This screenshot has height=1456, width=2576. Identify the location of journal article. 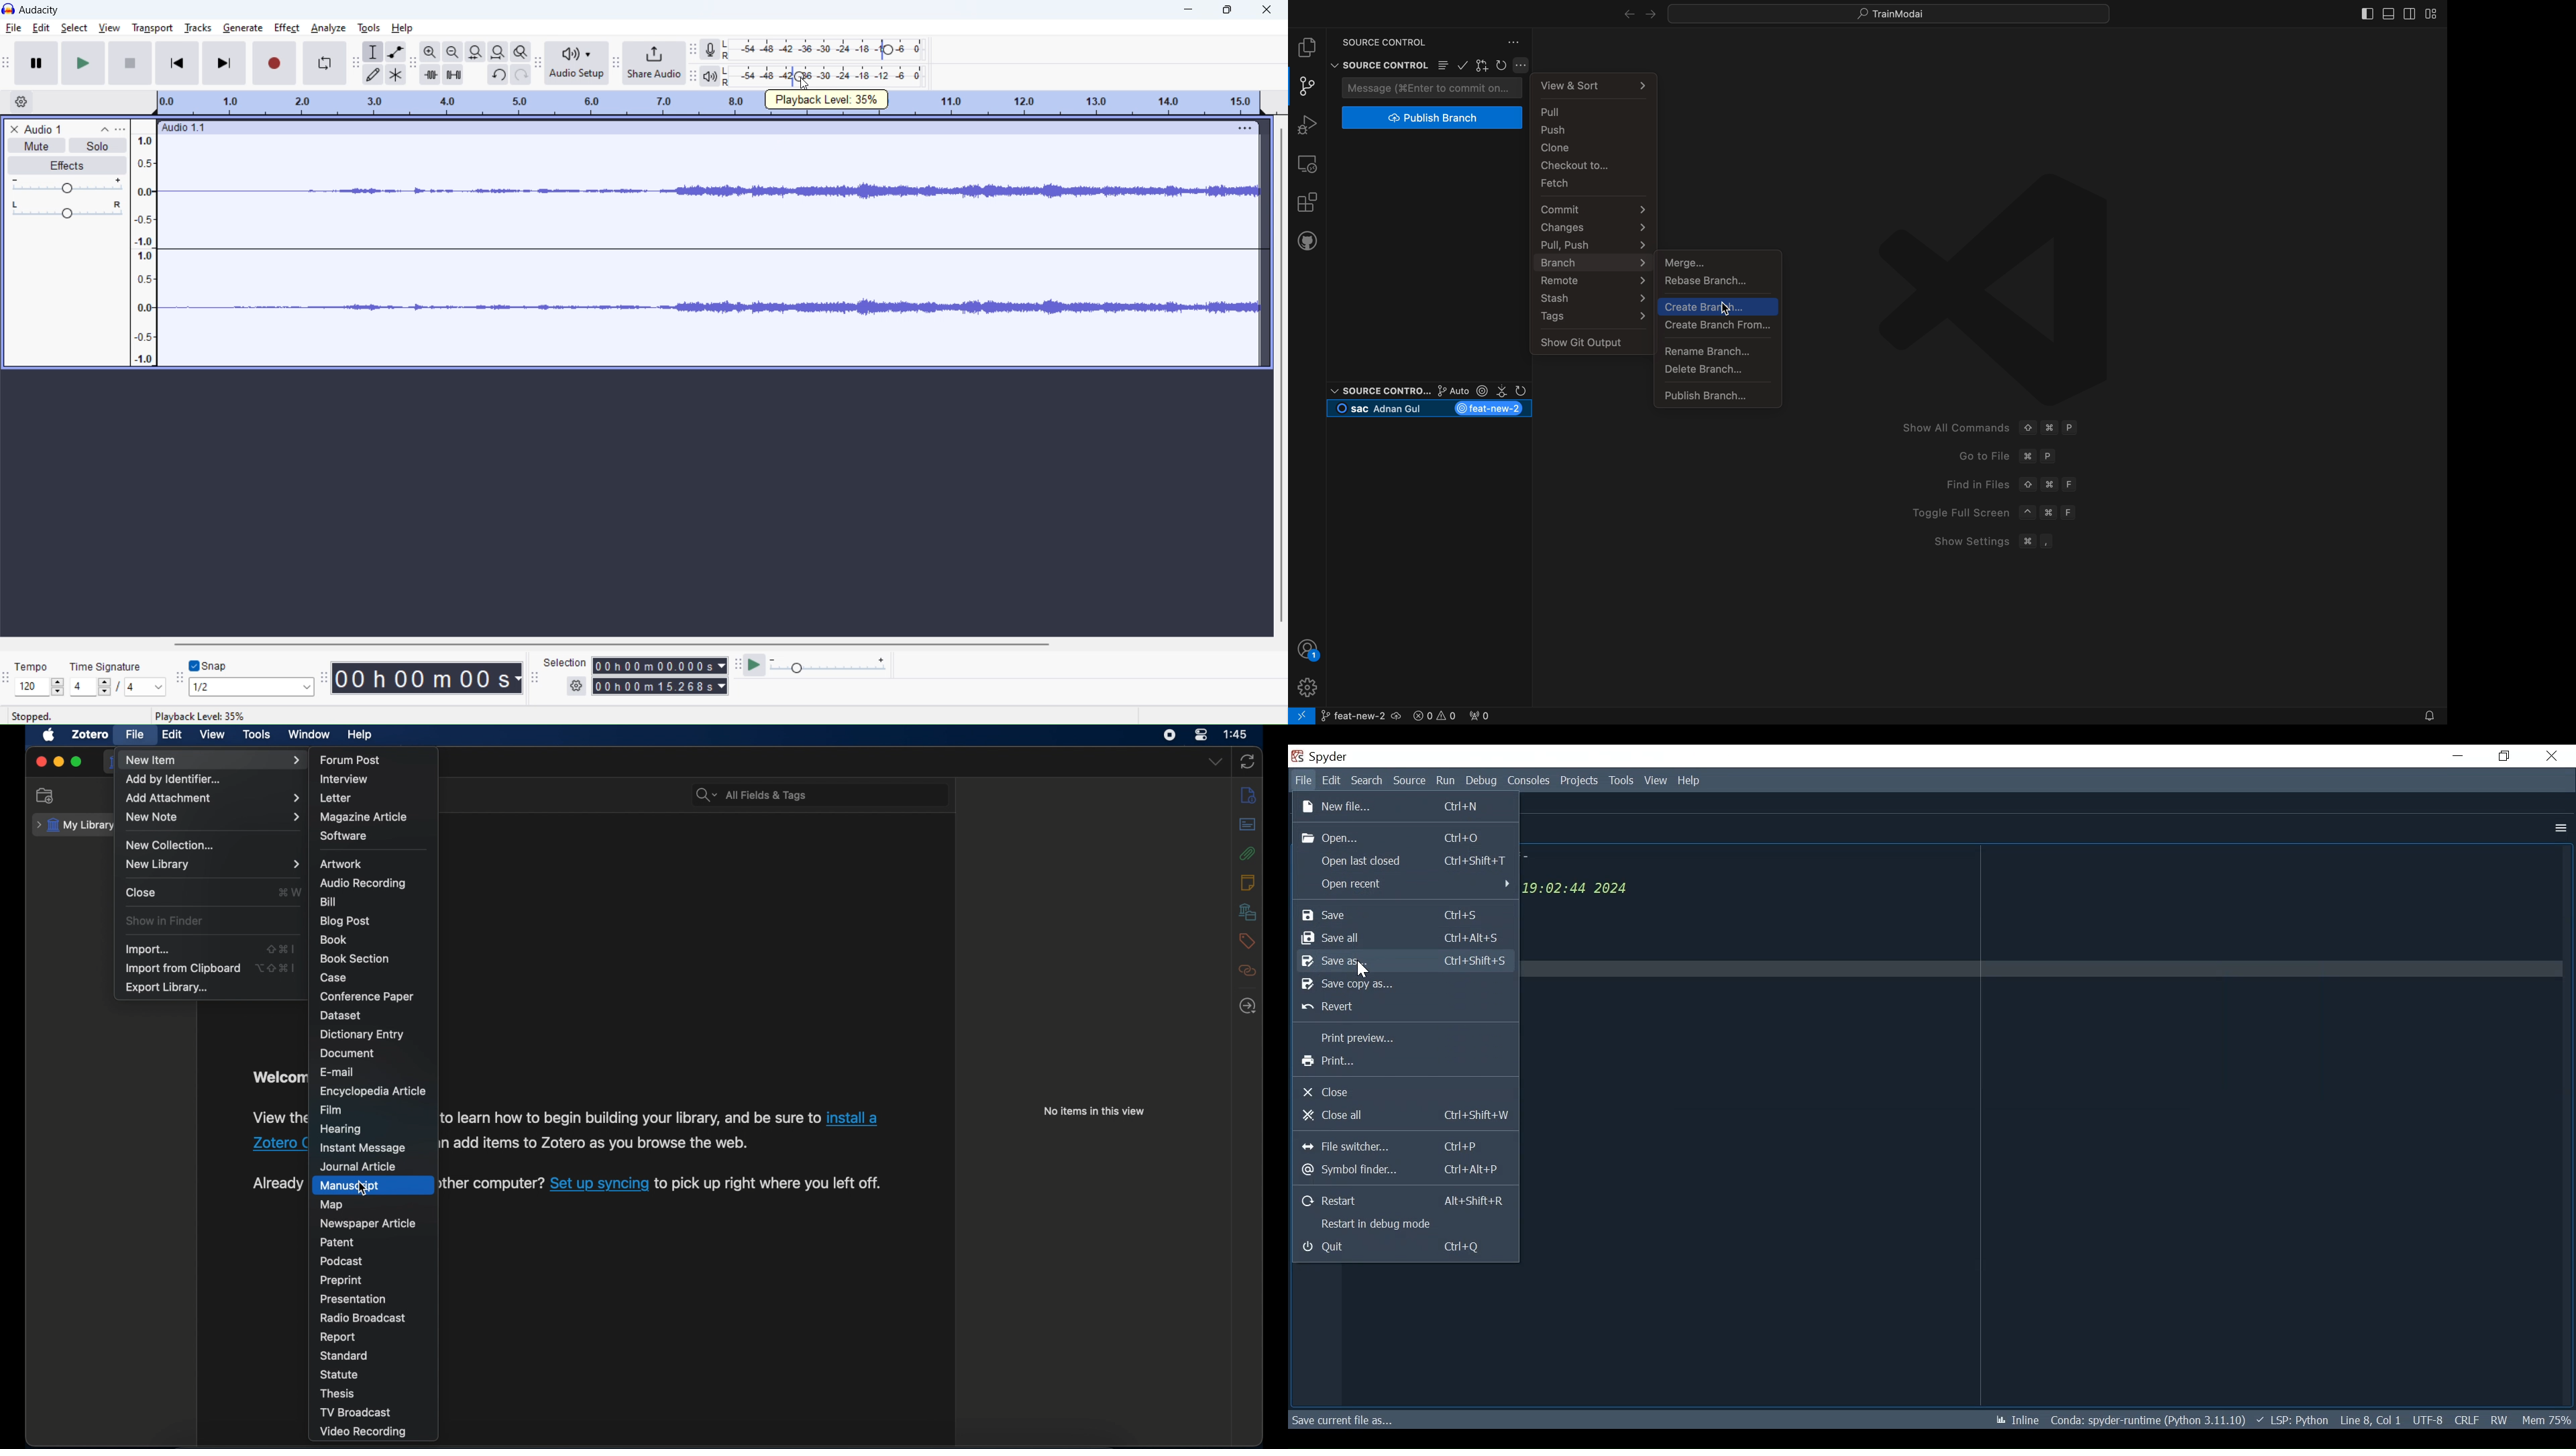
(357, 1167).